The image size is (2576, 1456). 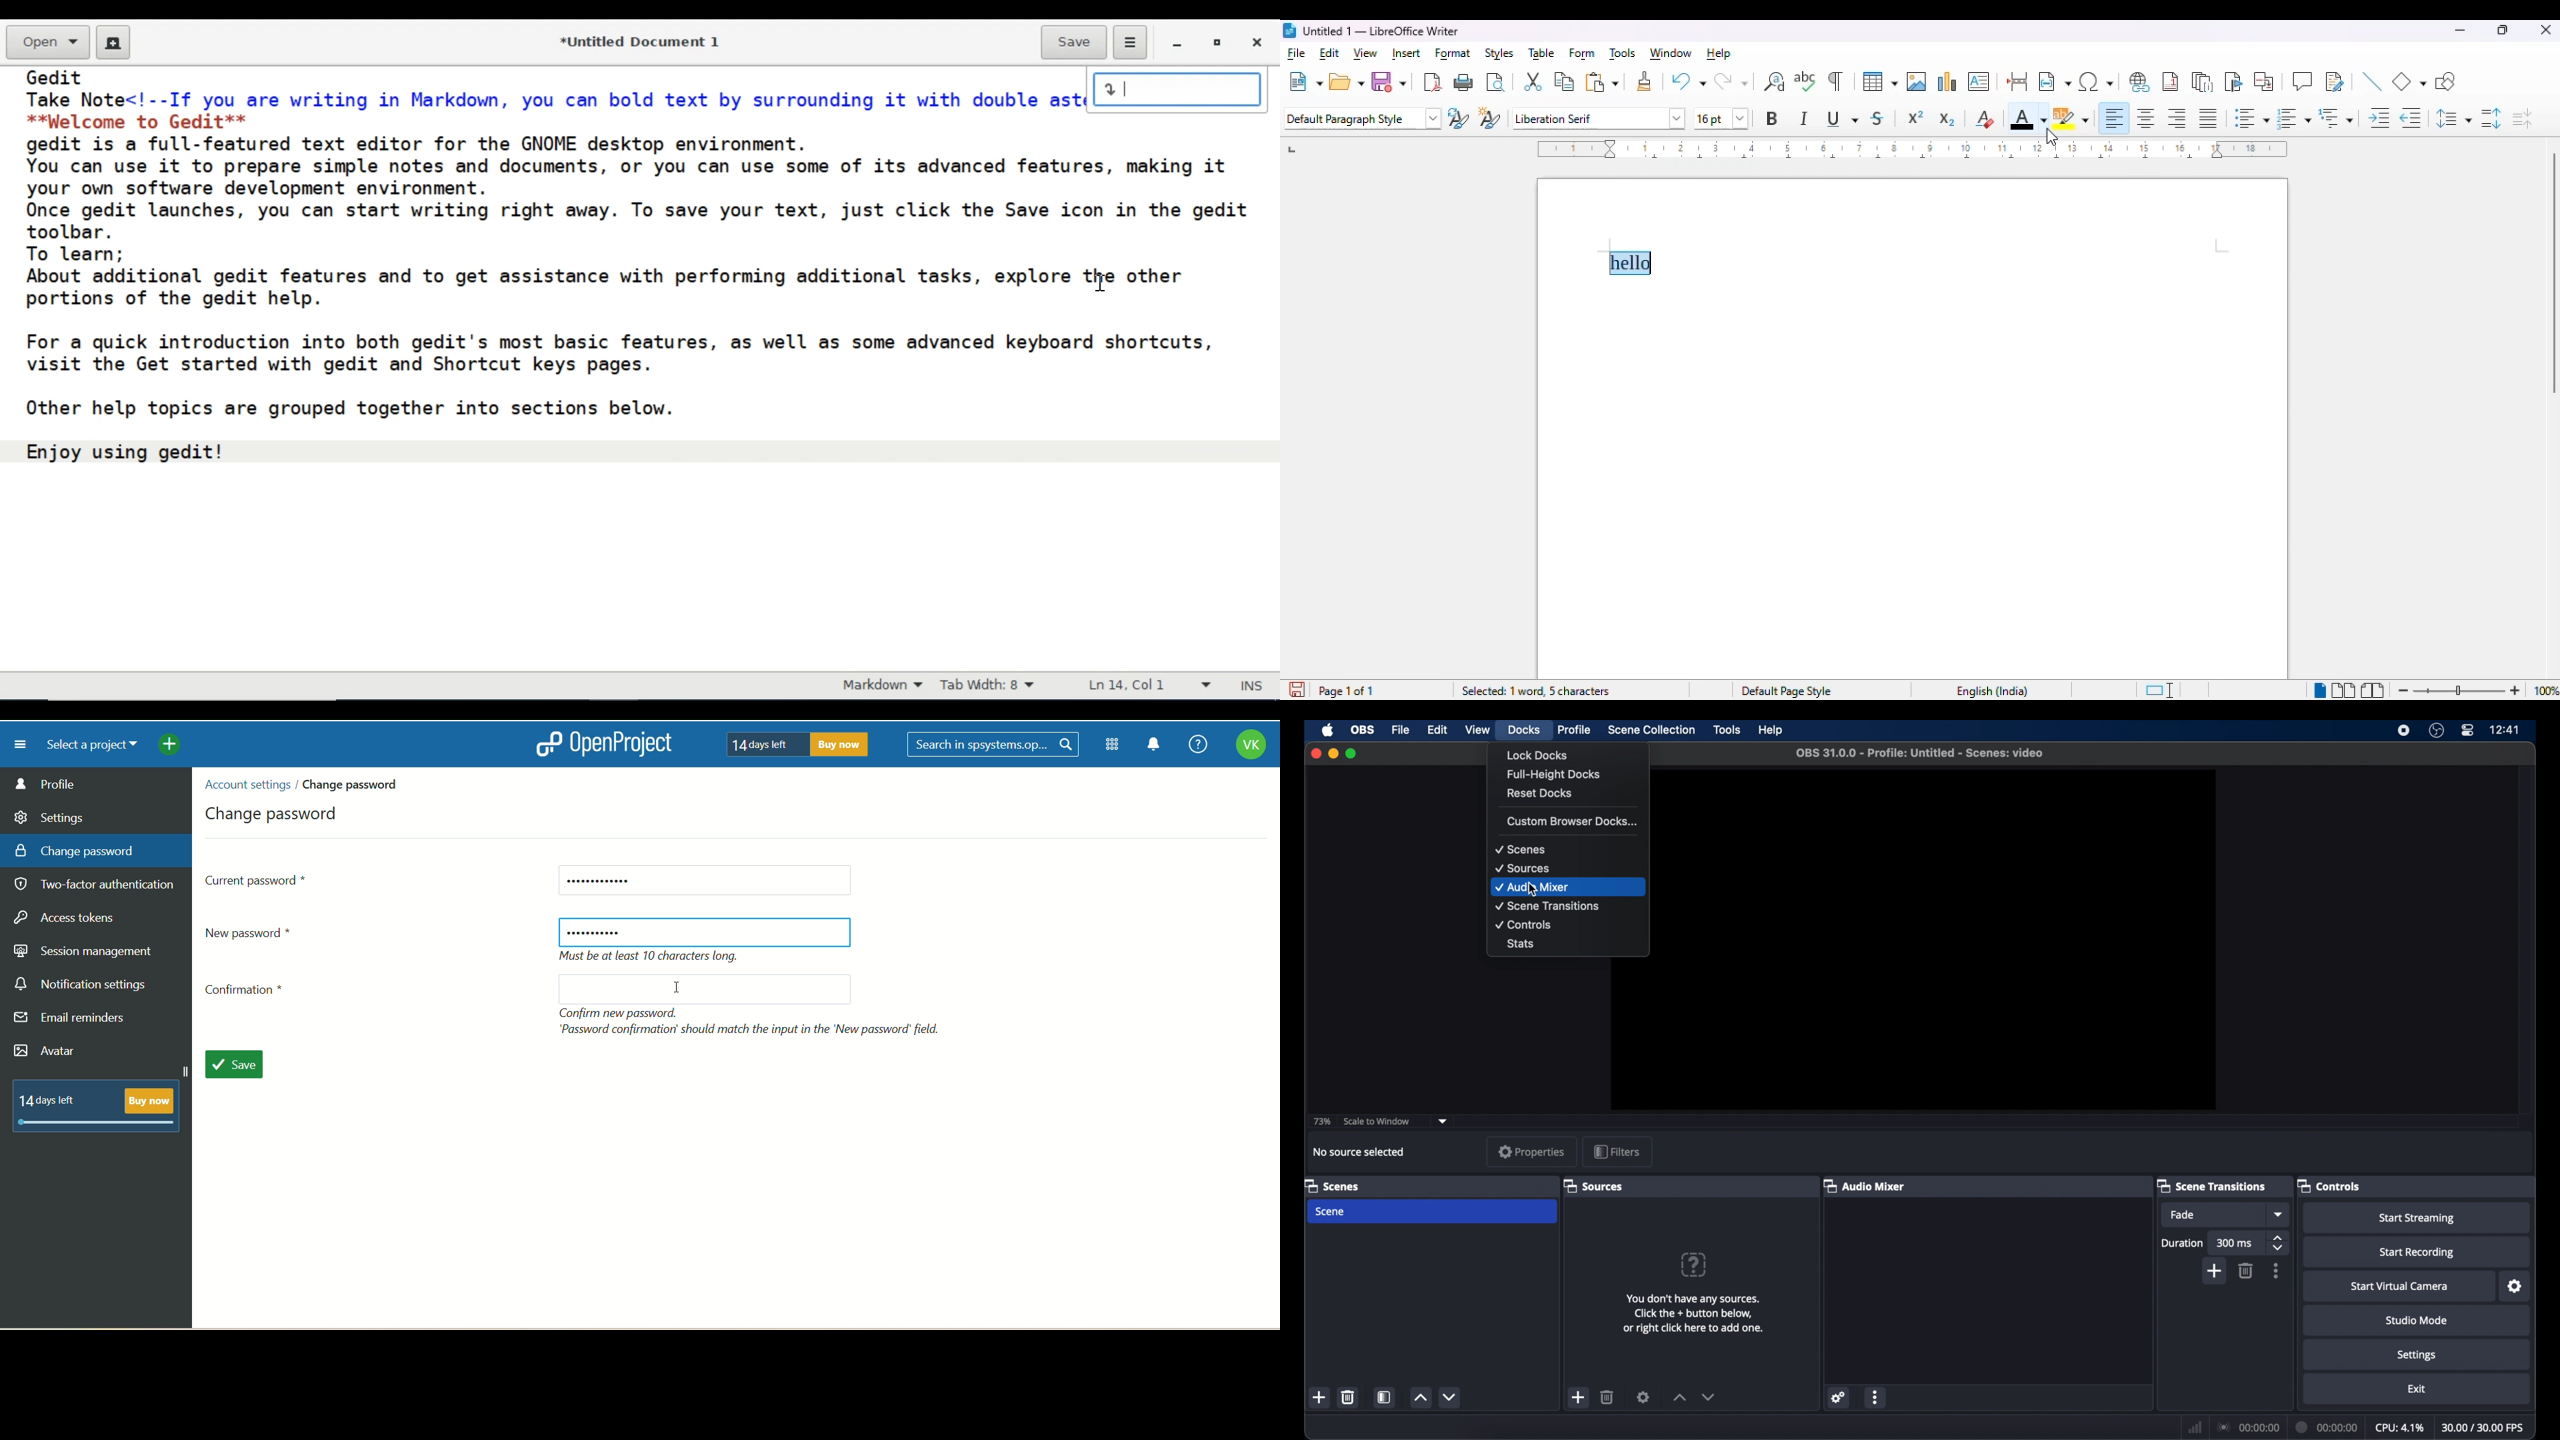 What do you see at coordinates (793, 743) in the screenshot?
I see `text` at bounding box center [793, 743].